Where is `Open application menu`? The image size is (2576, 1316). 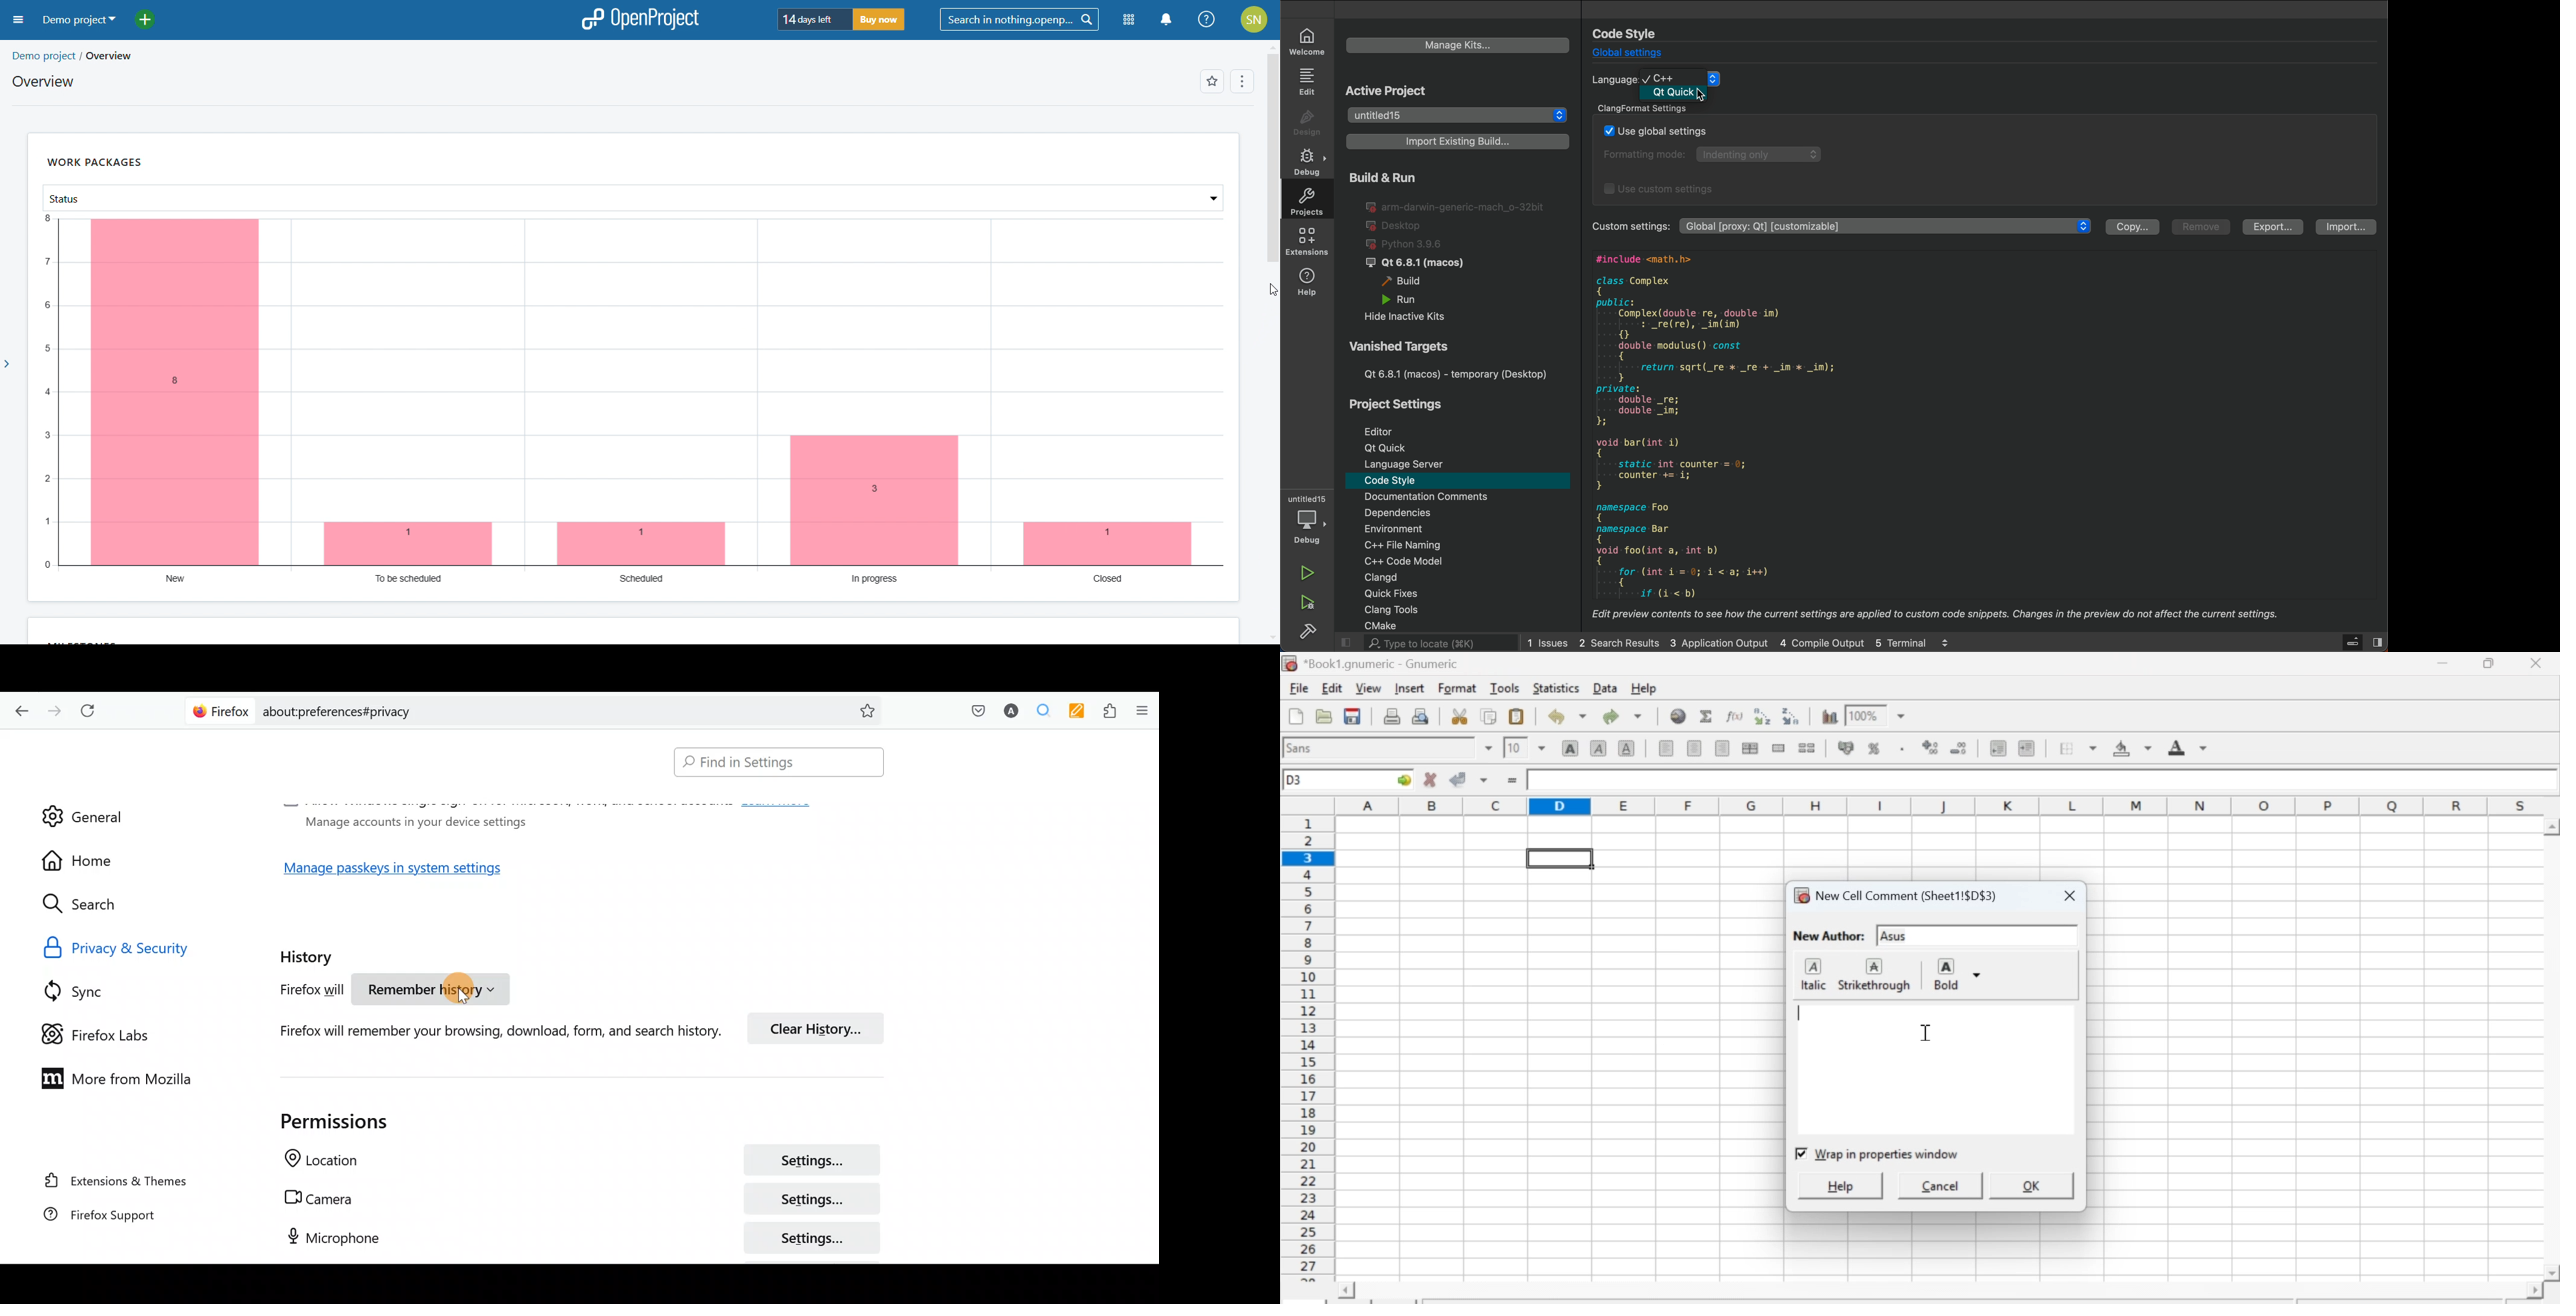 Open application menu is located at coordinates (1141, 712).